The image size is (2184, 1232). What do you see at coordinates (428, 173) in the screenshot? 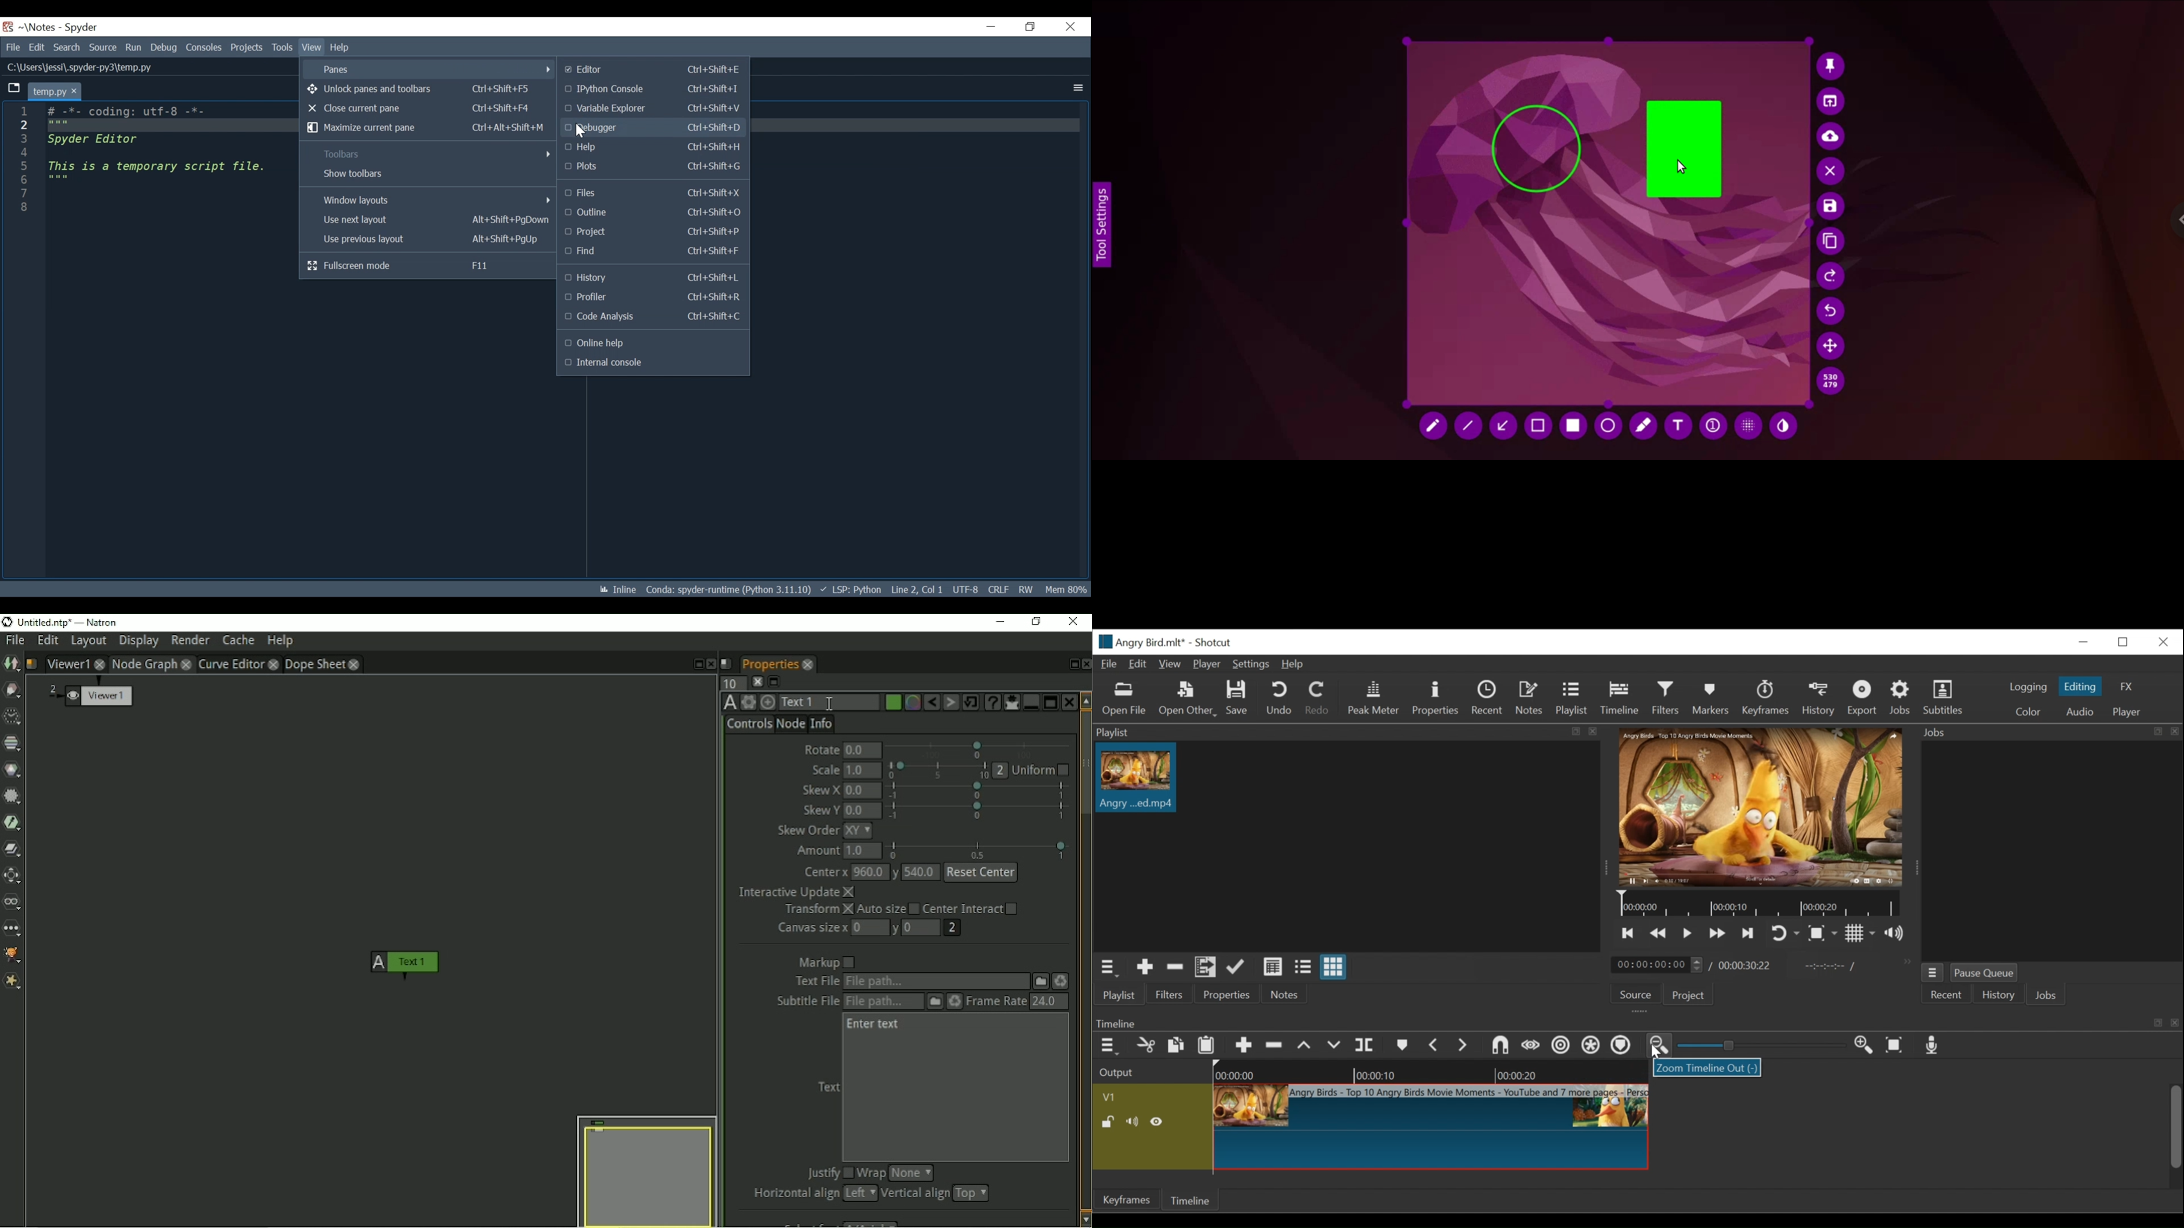
I see `Show toolbars` at bounding box center [428, 173].